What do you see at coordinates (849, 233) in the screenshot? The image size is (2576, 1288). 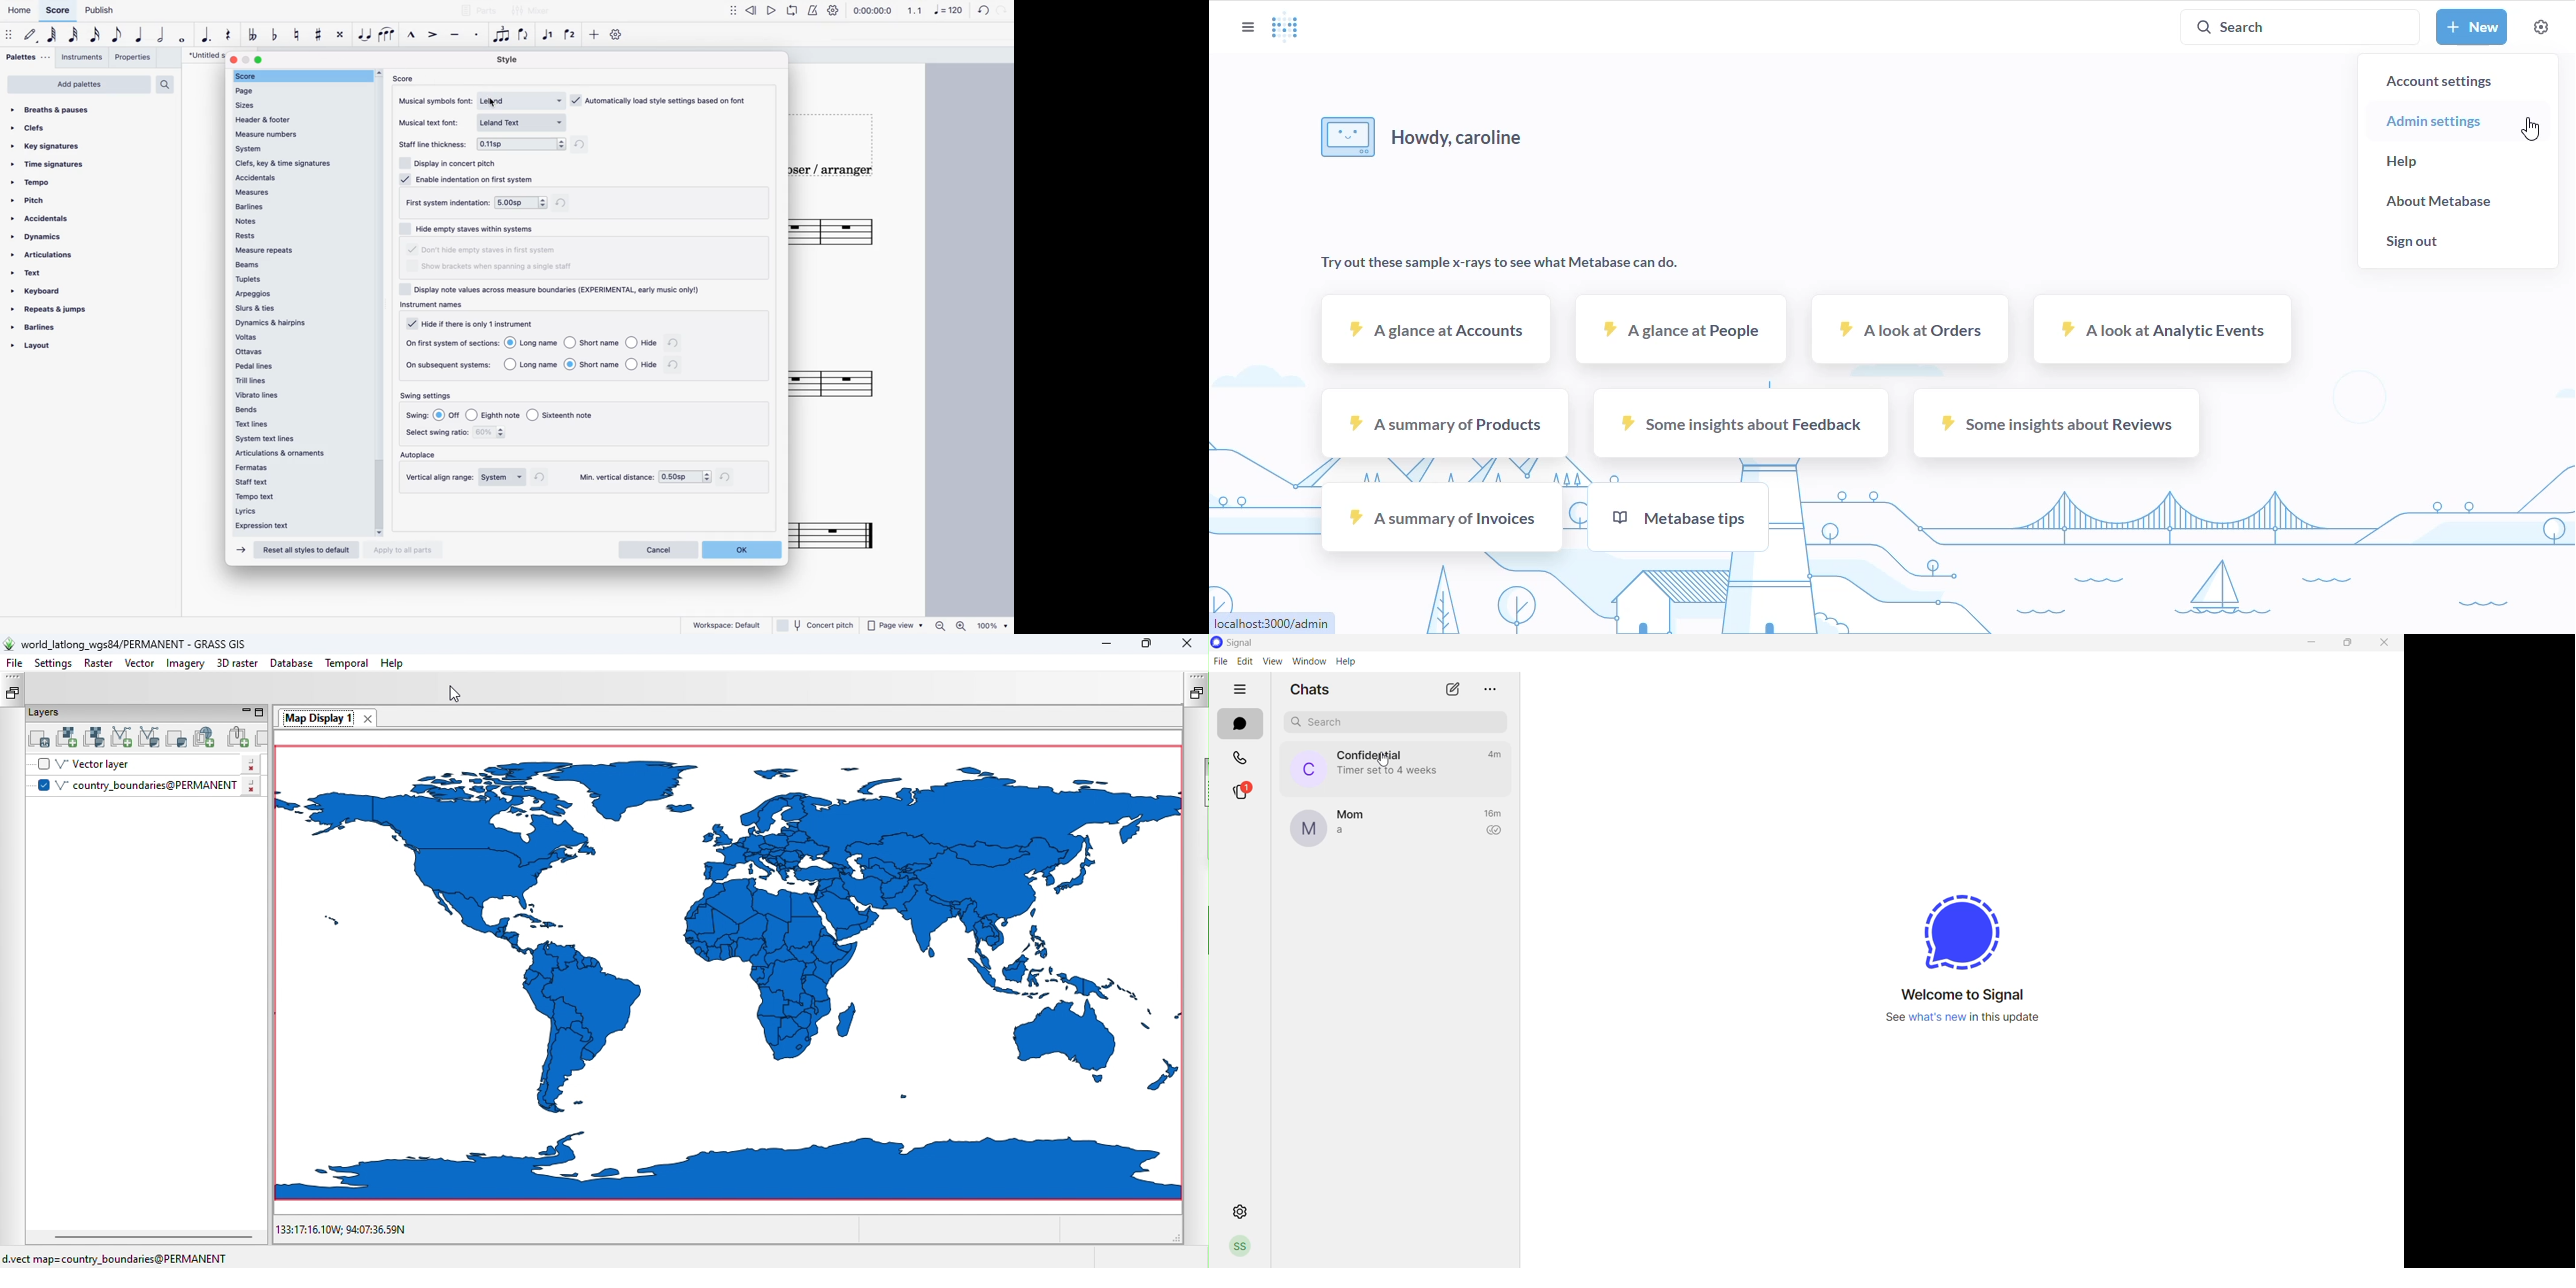 I see `score` at bounding box center [849, 233].